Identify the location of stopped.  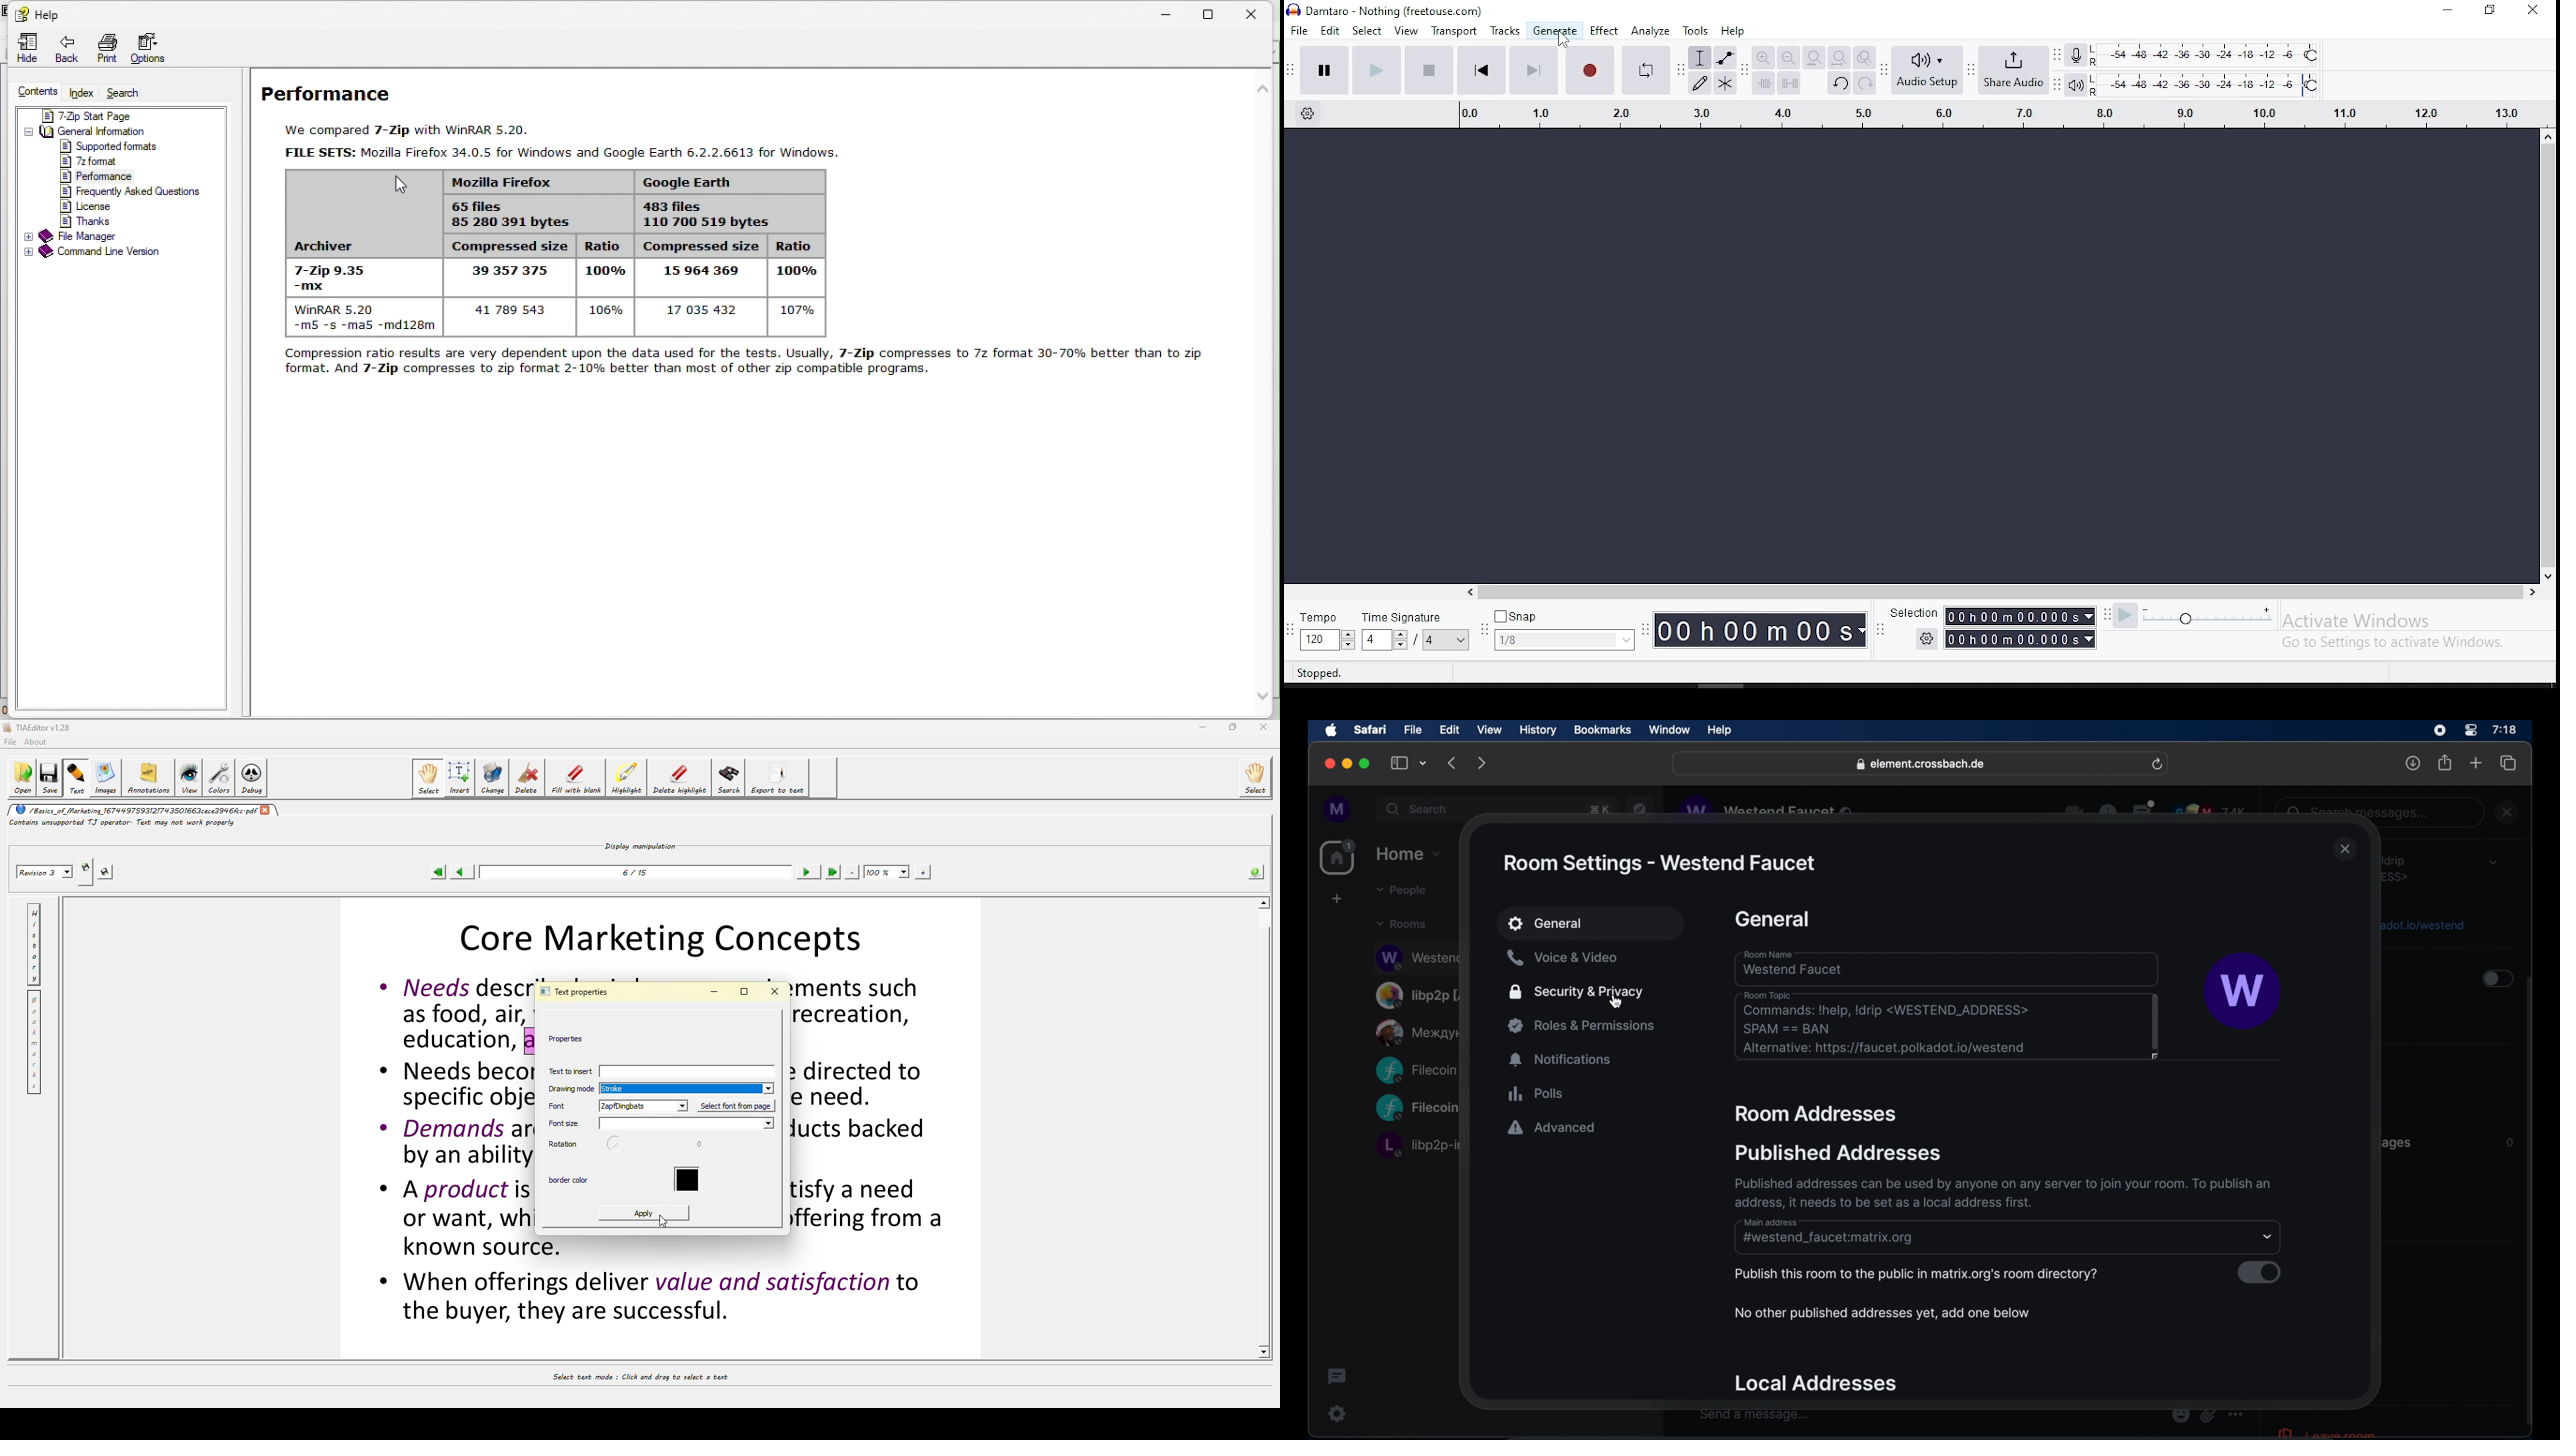
(1318, 675).